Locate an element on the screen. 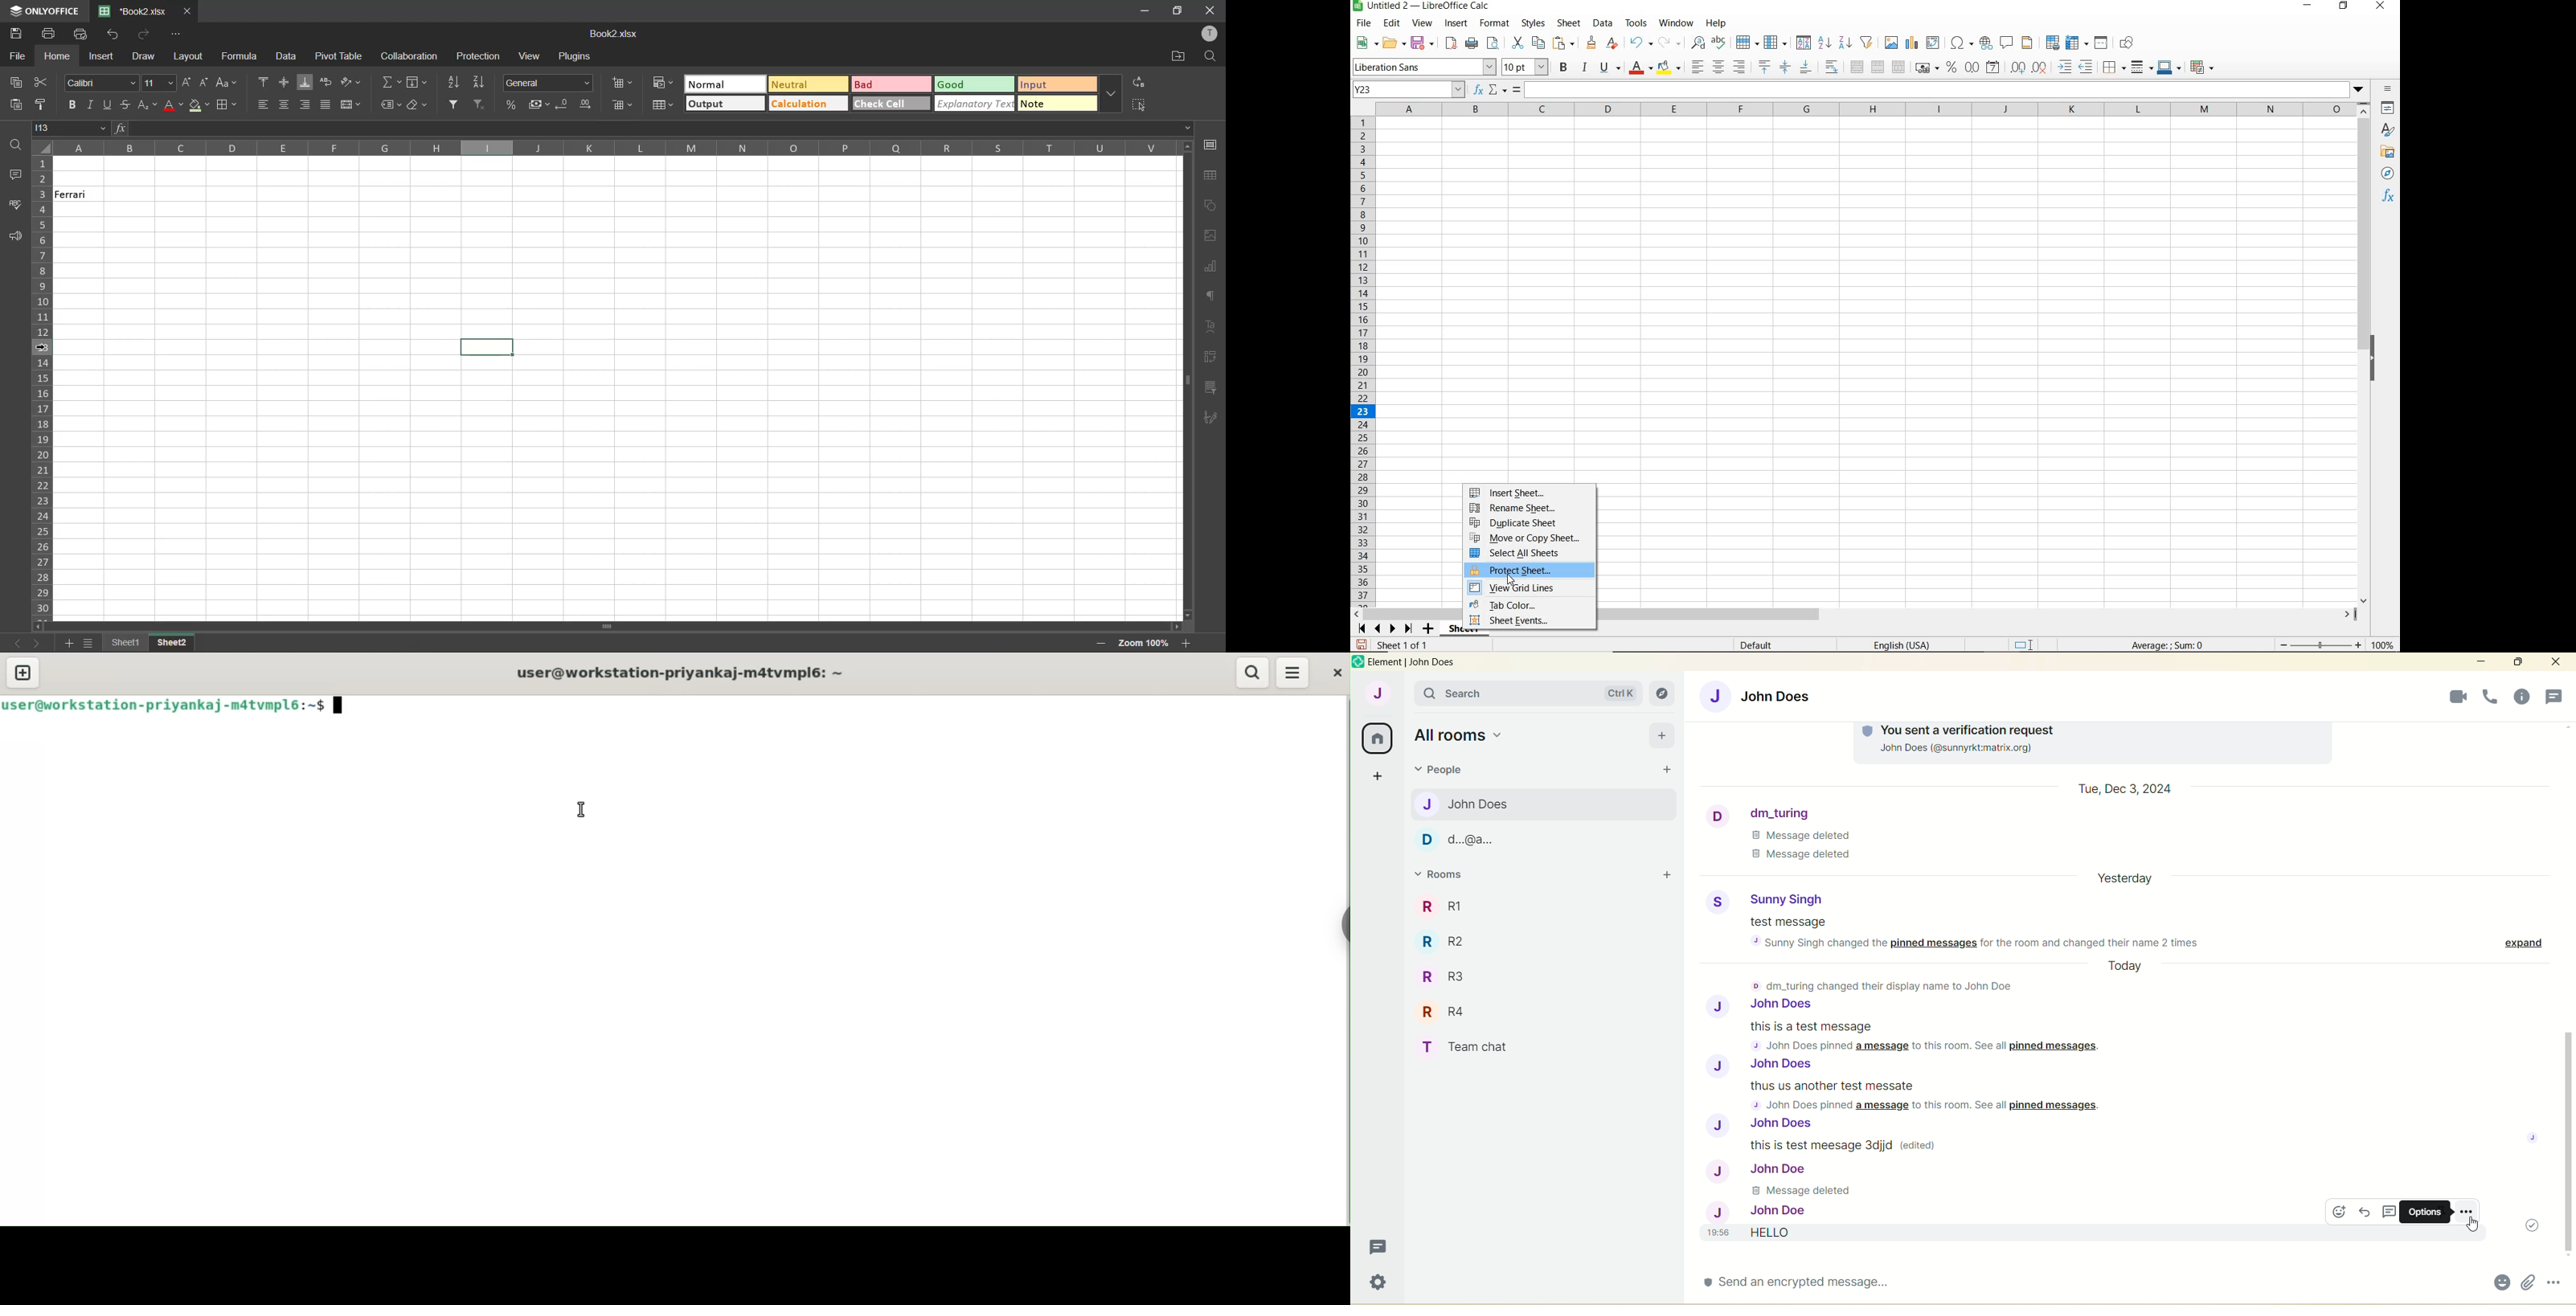 This screenshot has height=1316, width=2576. this is test message 3djjd is located at coordinates (1852, 1145).